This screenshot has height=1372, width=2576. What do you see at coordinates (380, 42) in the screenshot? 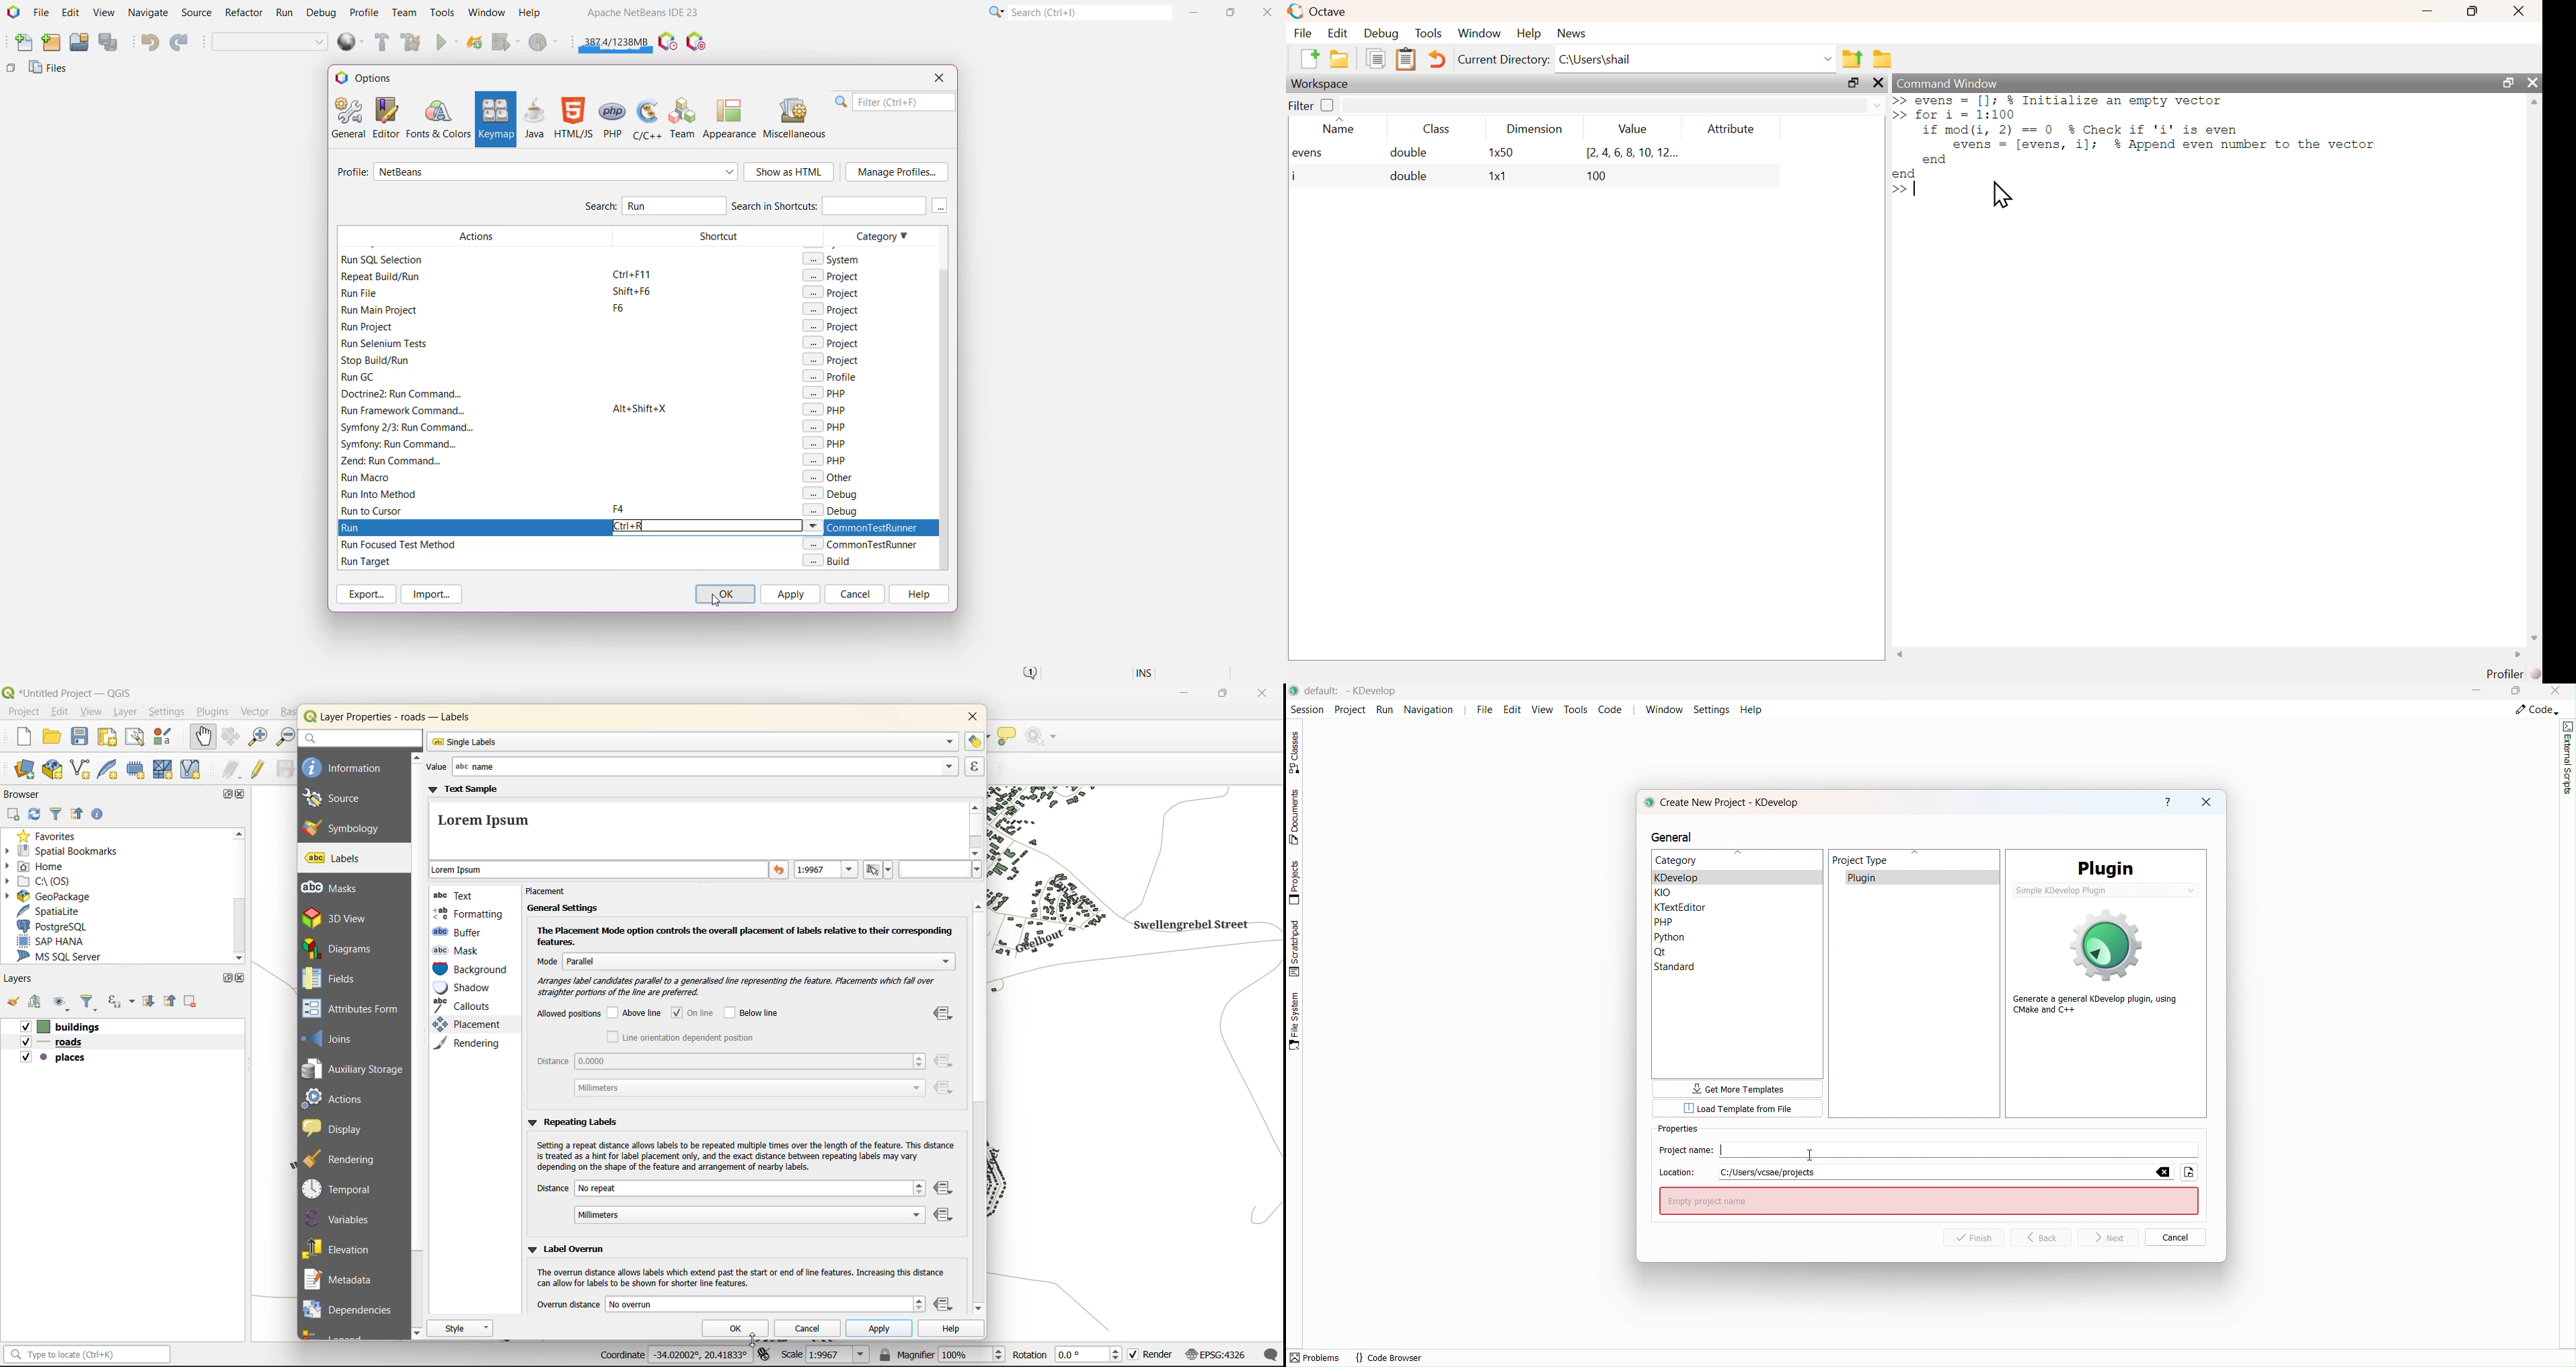
I see `Build Main Project` at bounding box center [380, 42].